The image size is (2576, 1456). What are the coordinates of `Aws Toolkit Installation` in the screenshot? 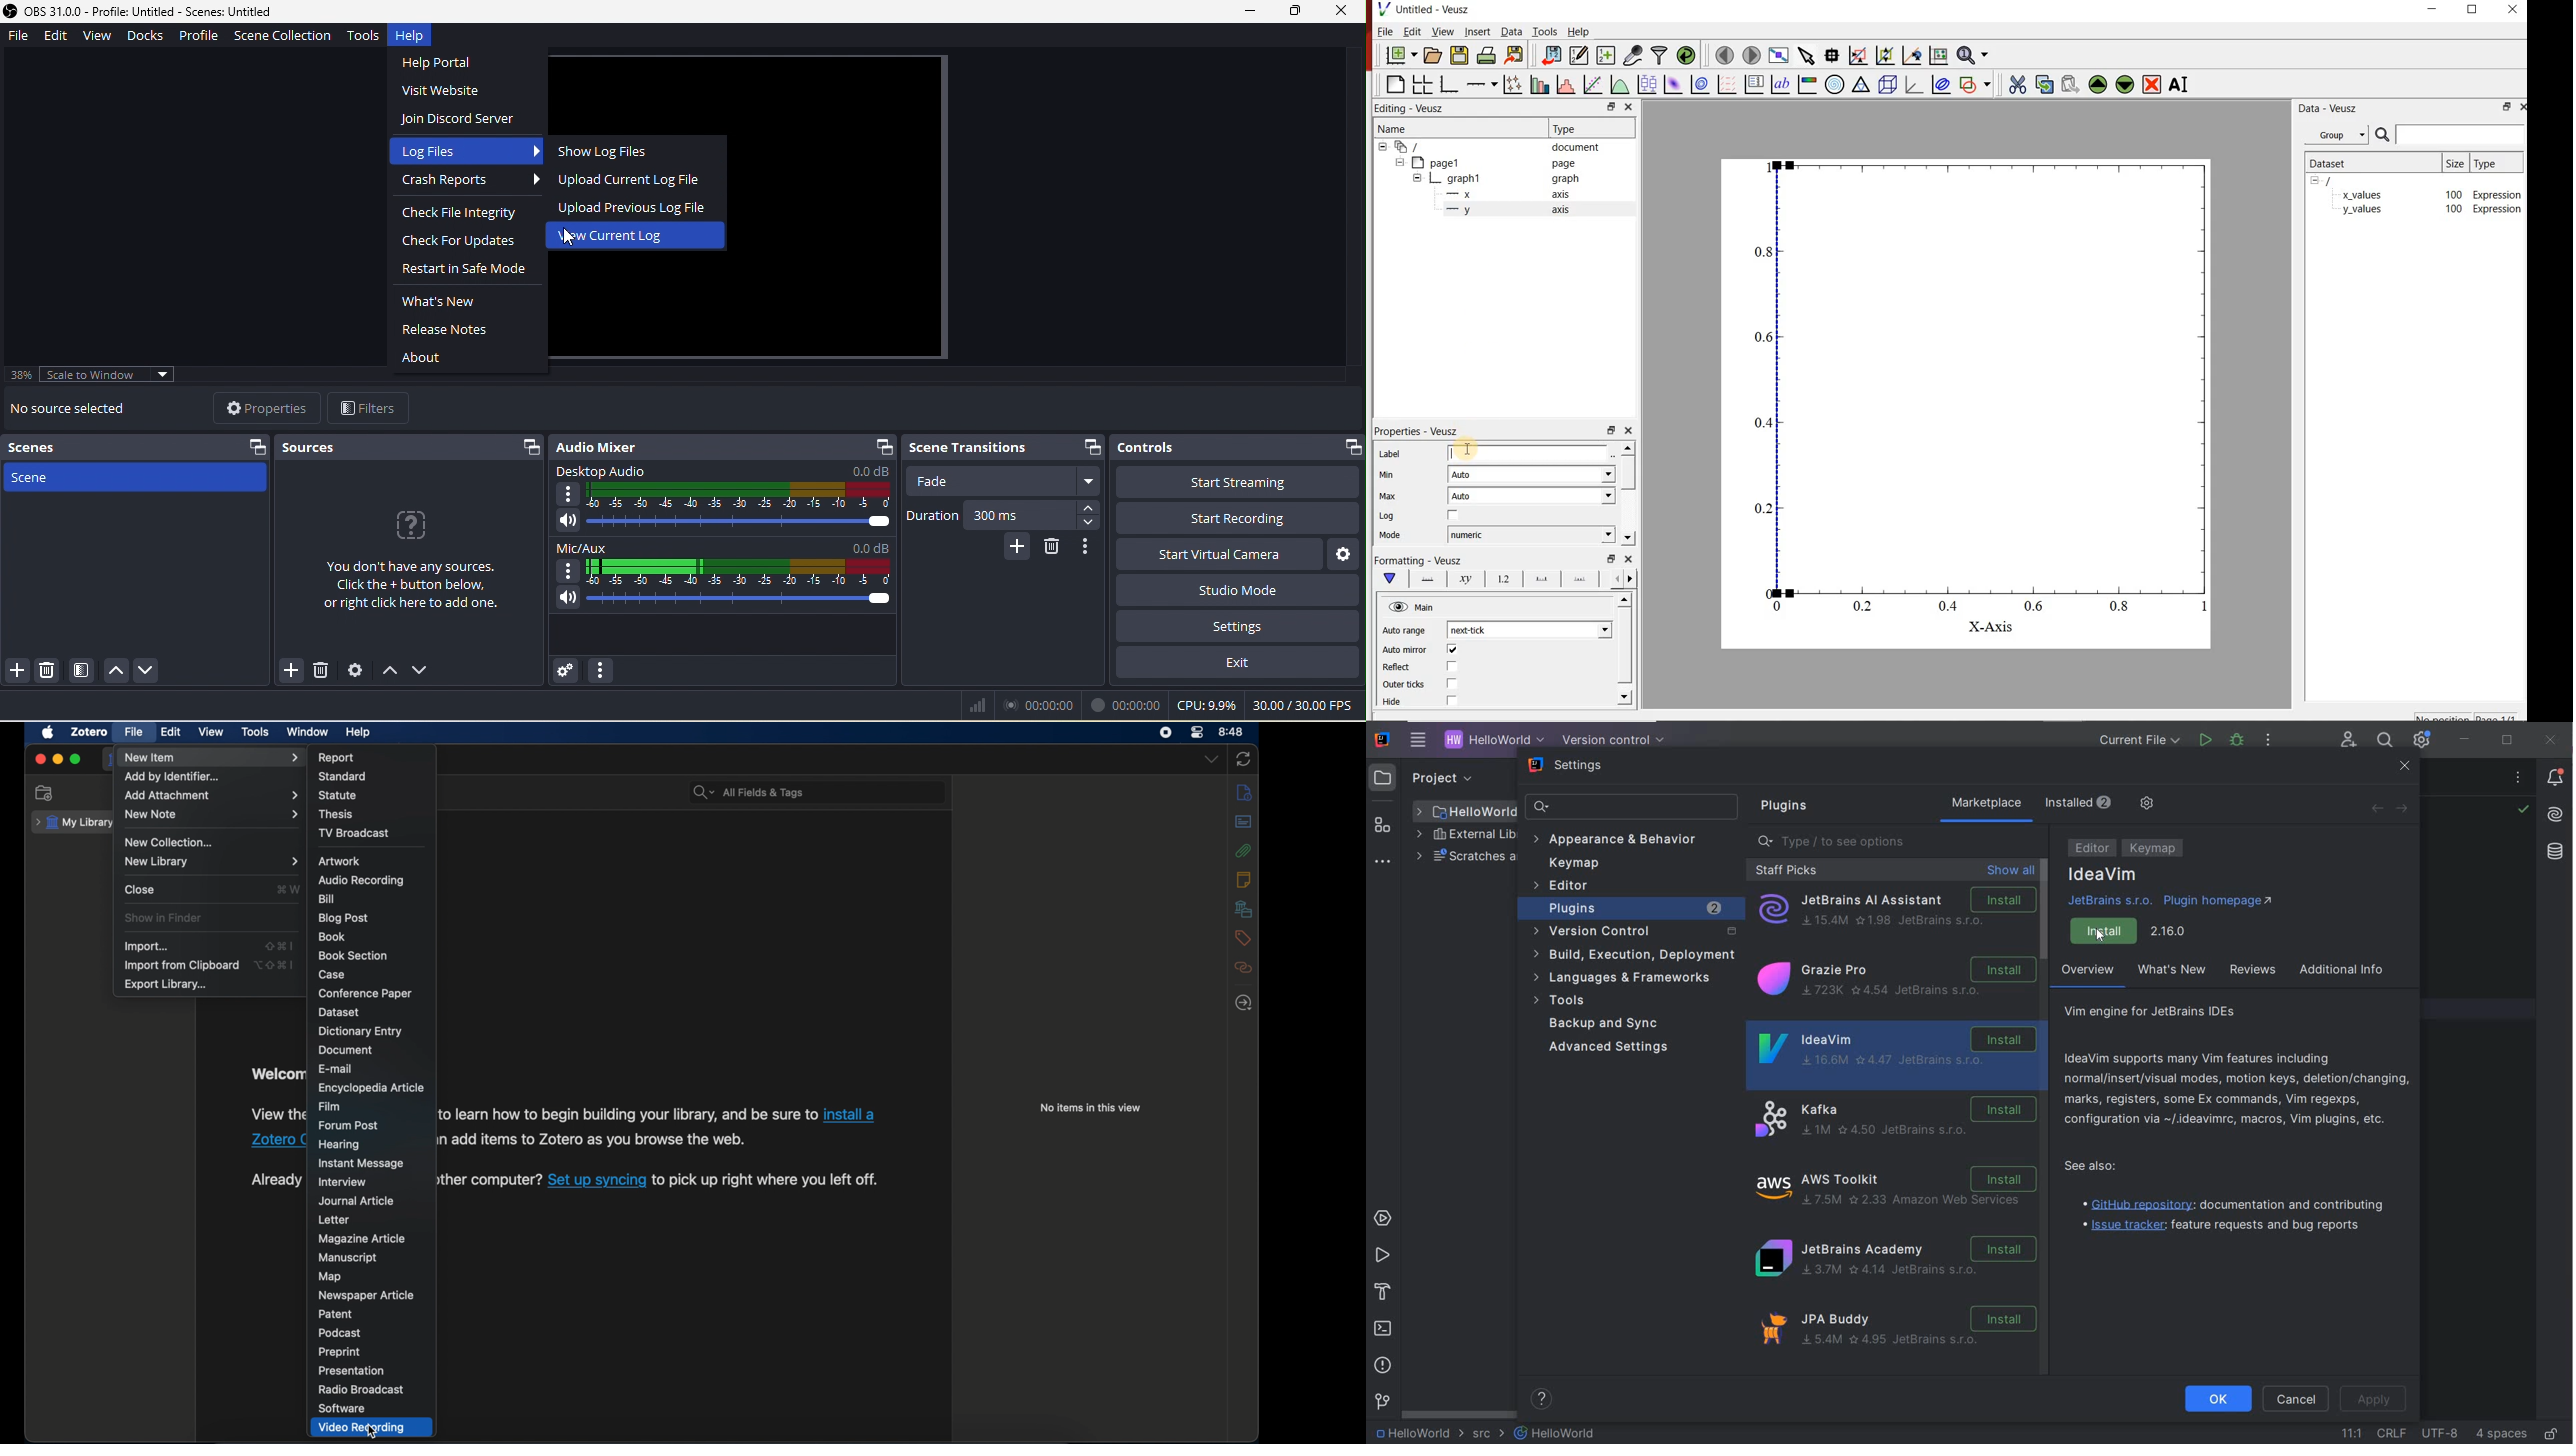 It's located at (1898, 1189).